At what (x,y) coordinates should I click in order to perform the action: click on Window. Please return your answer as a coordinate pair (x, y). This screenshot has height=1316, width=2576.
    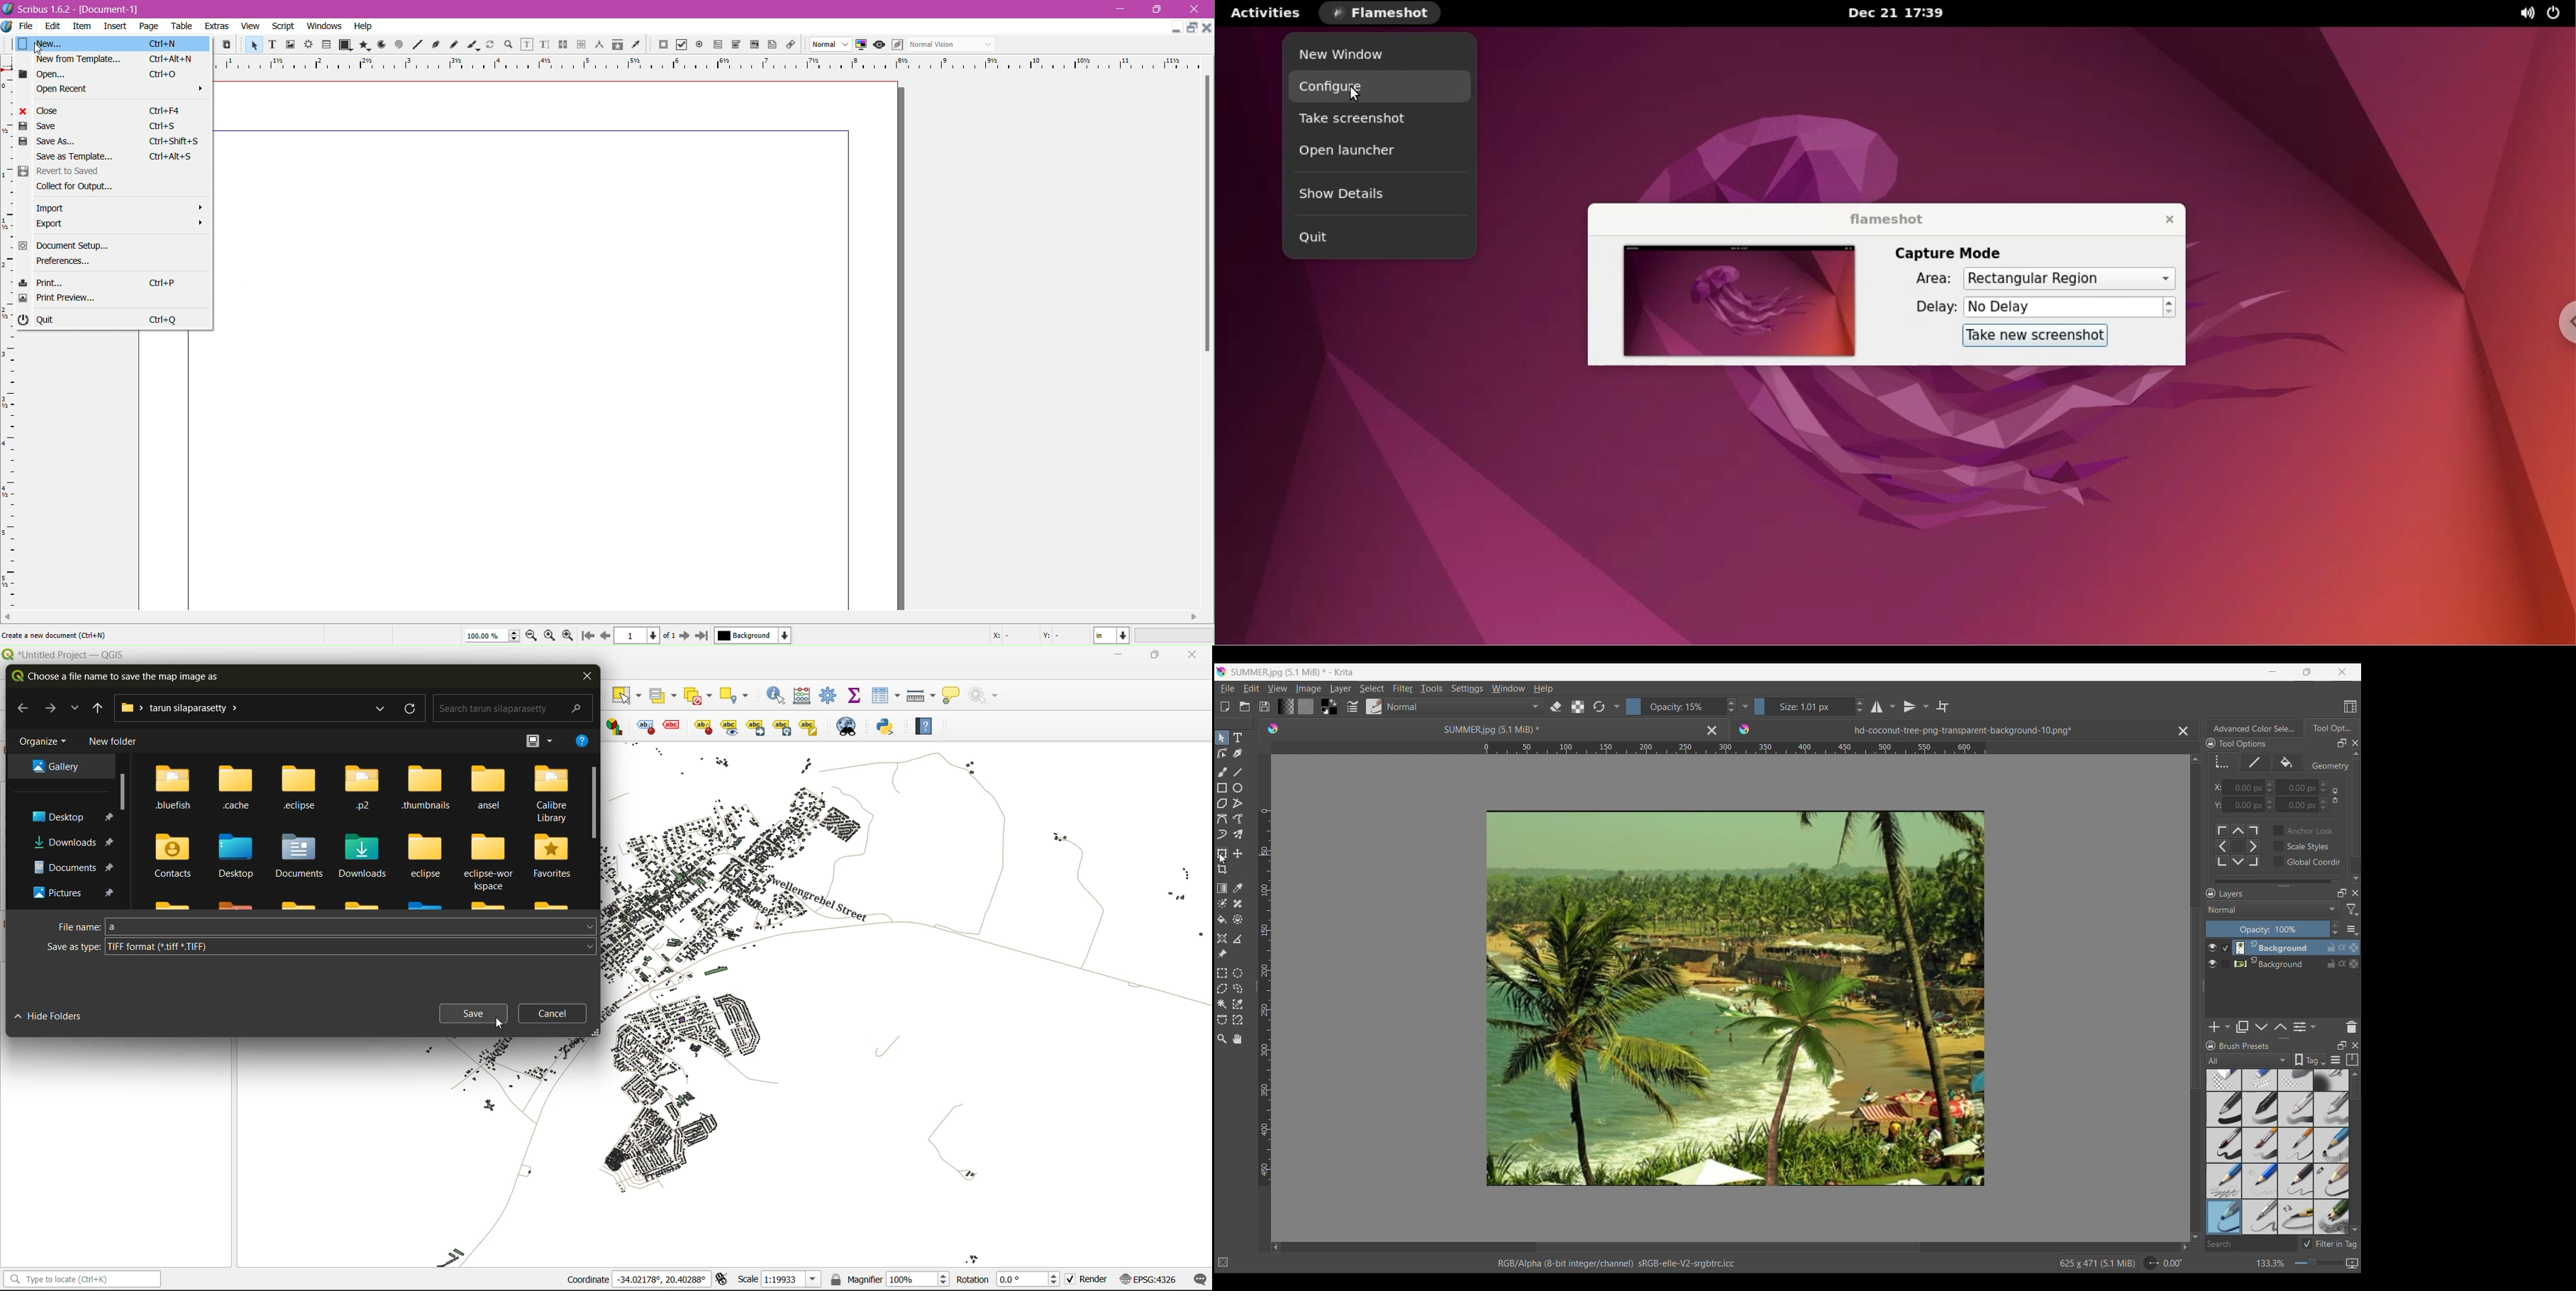
    Looking at the image, I should click on (1508, 688).